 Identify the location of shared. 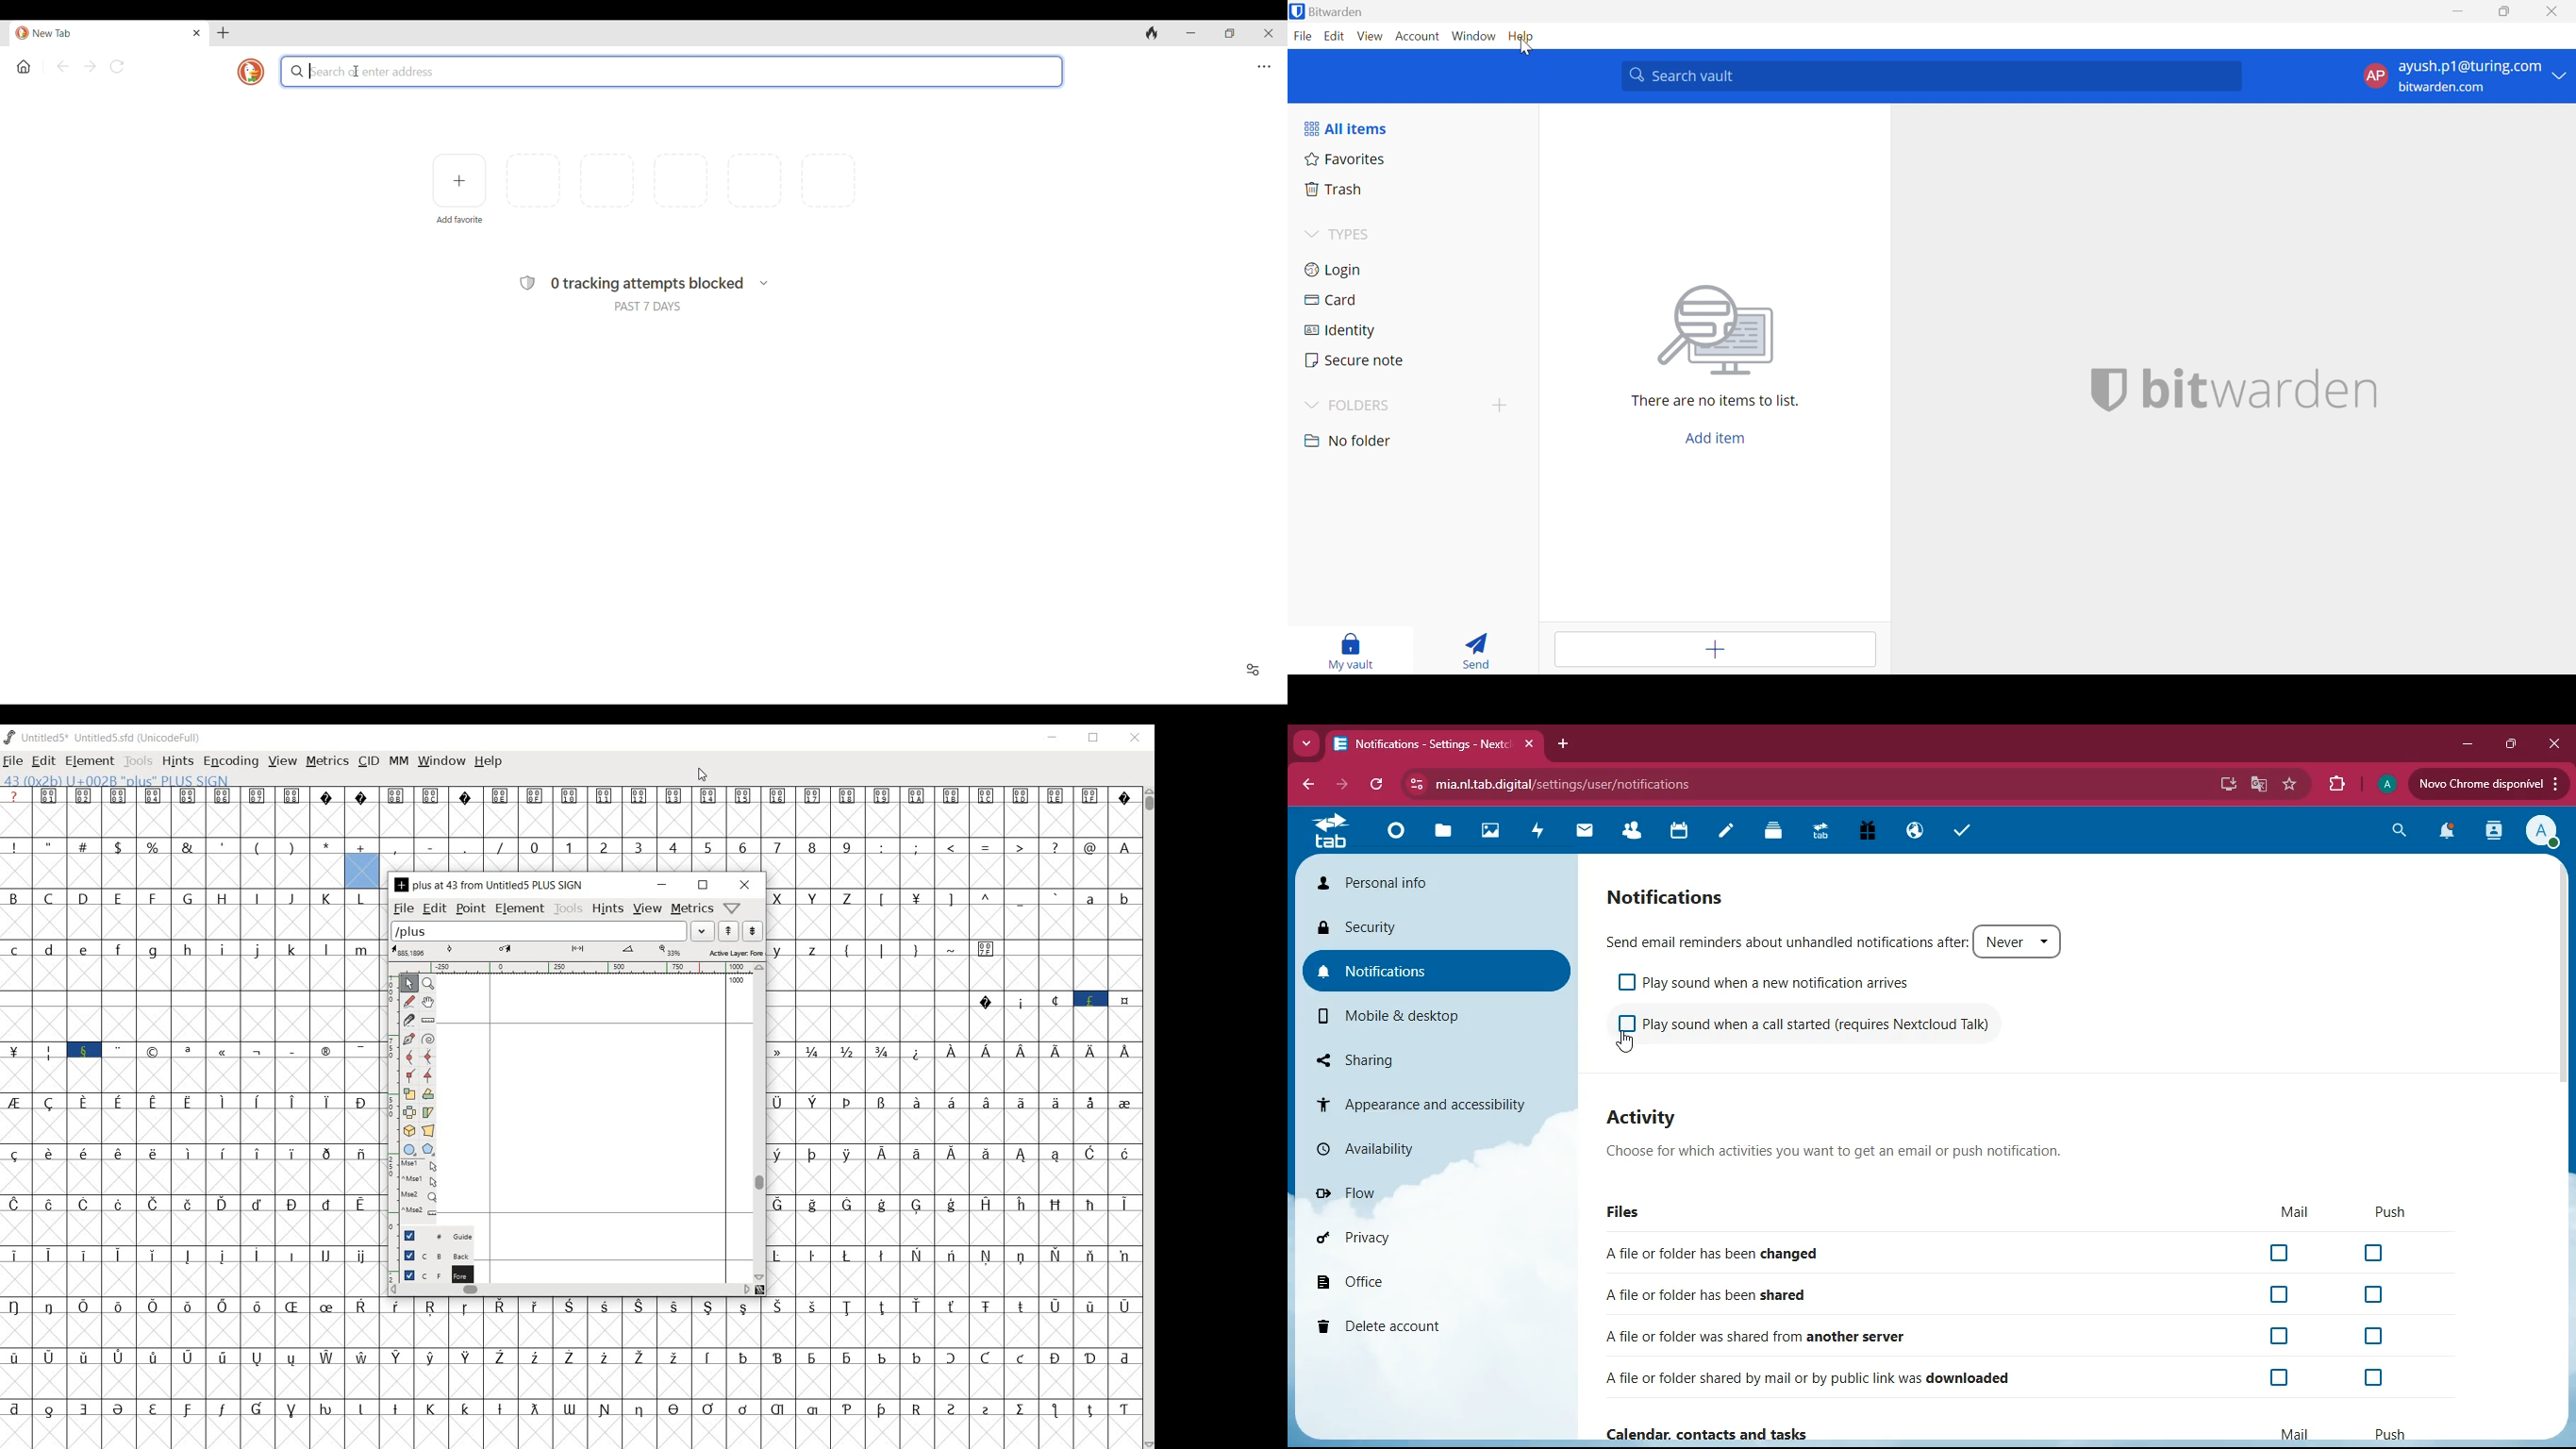
(1718, 1297).